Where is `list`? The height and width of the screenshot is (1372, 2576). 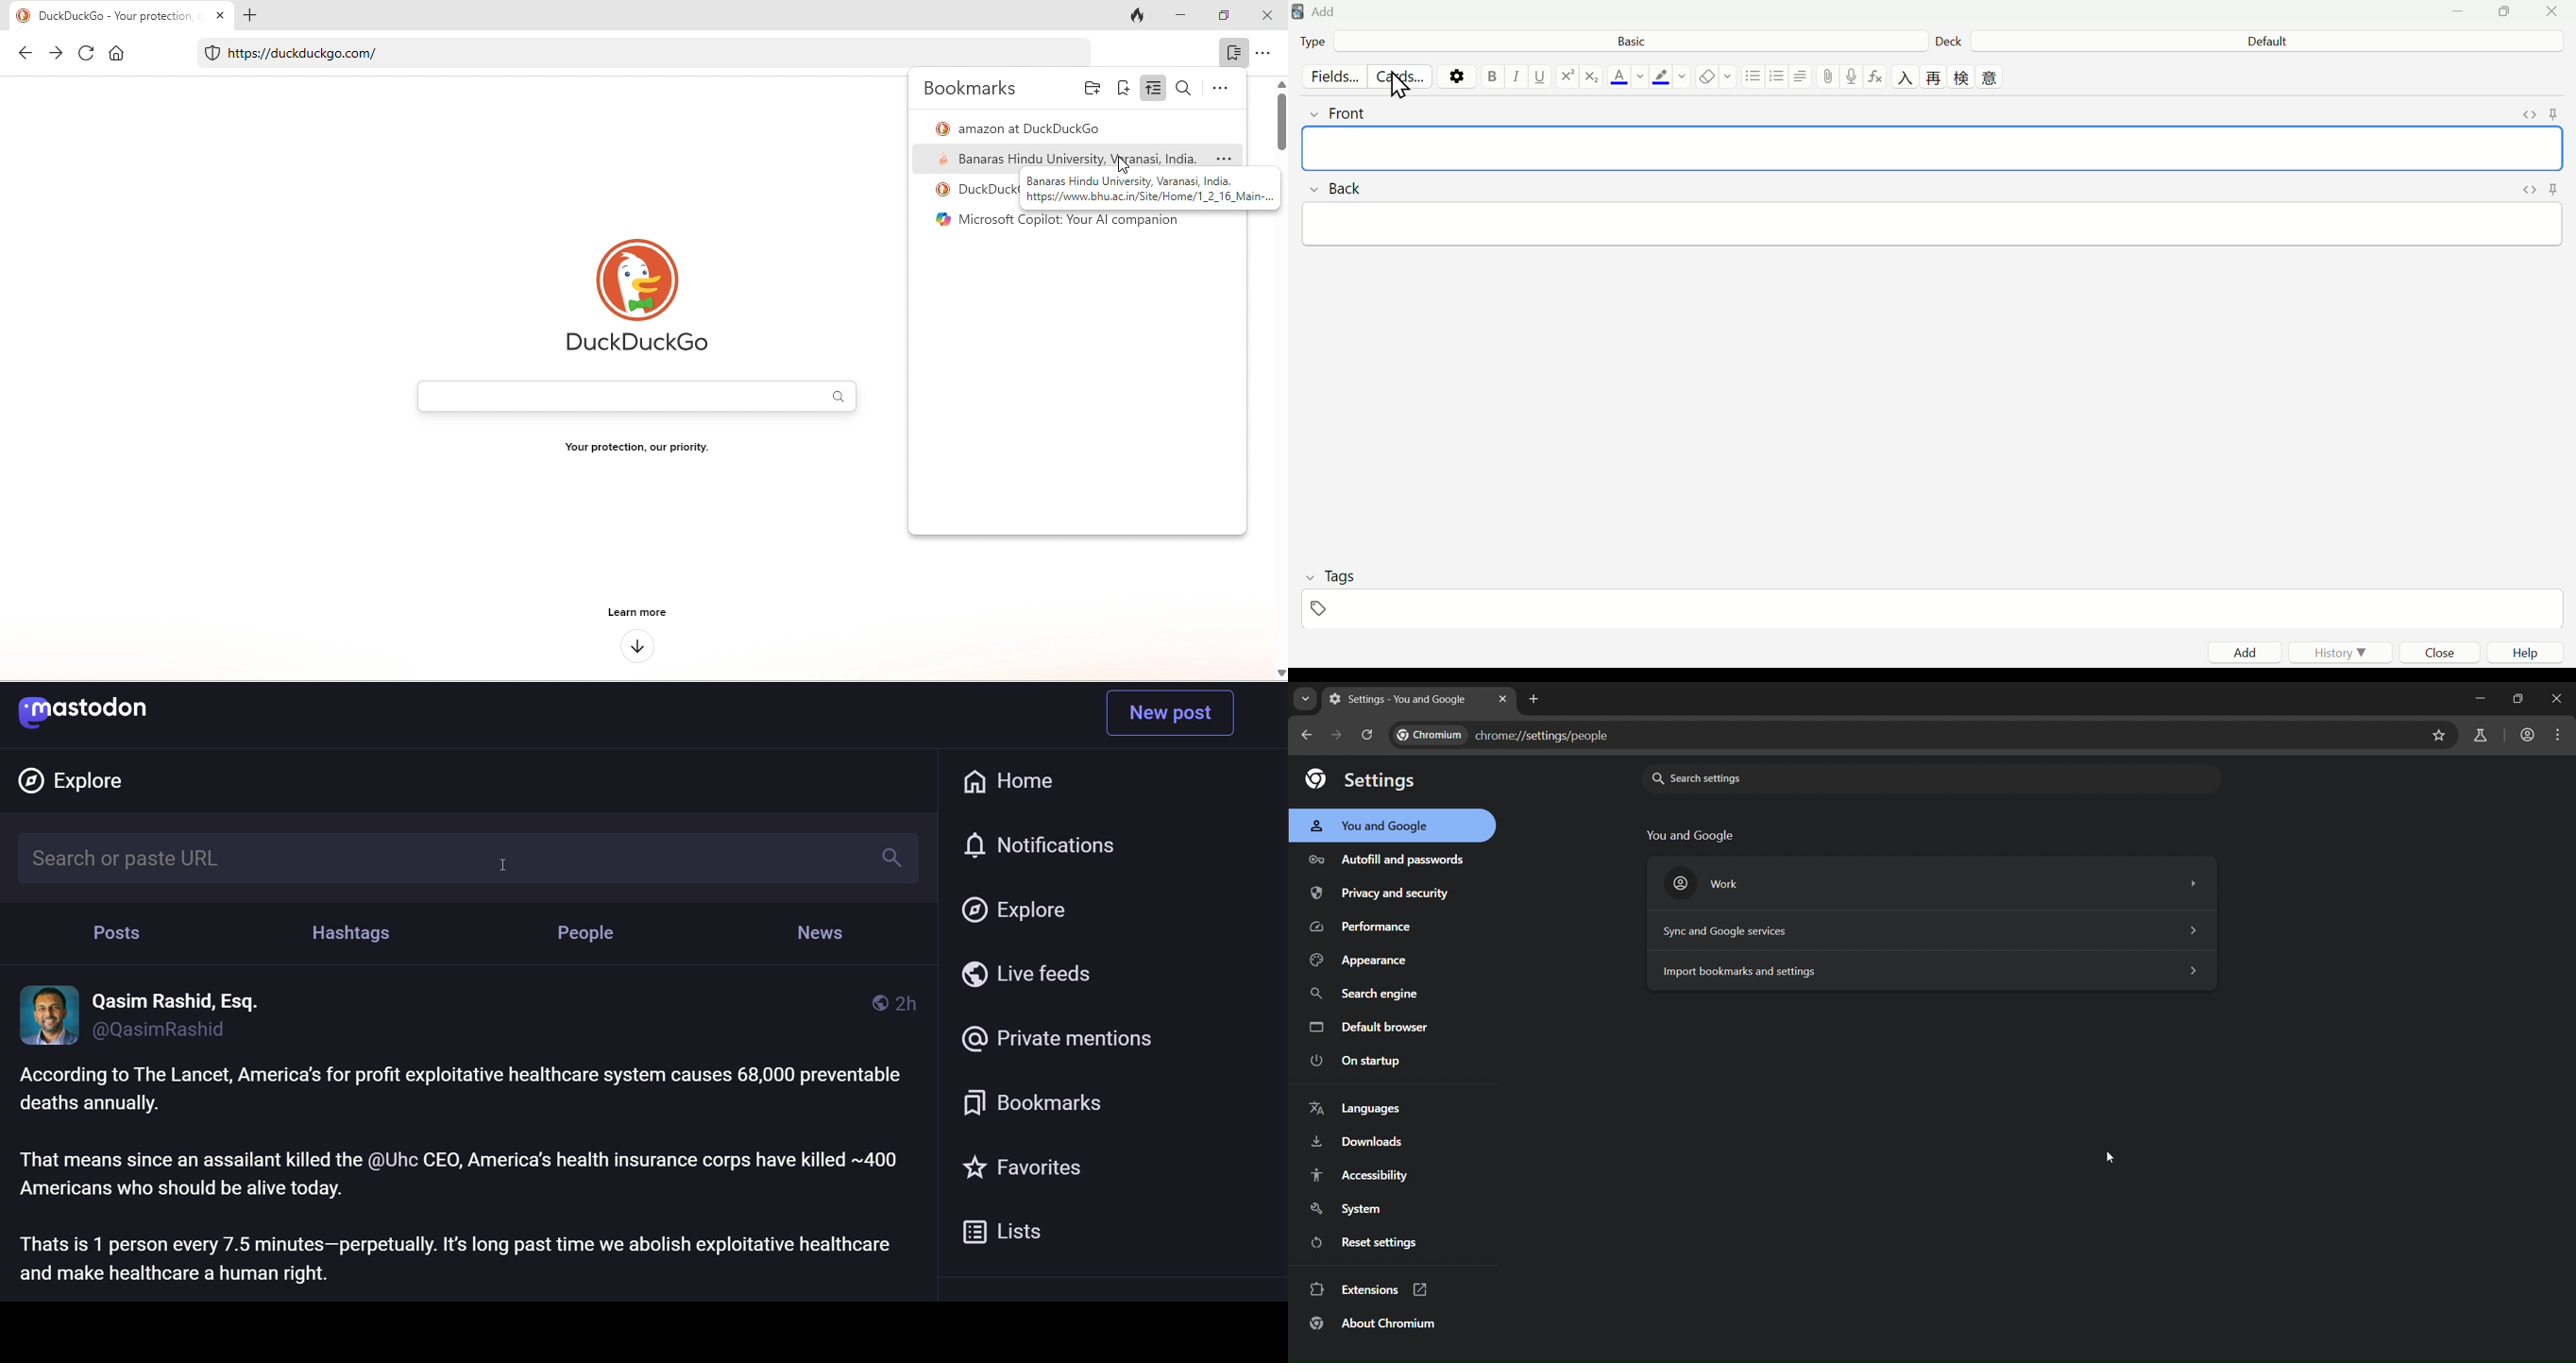
list is located at coordinates (1006, 1229).